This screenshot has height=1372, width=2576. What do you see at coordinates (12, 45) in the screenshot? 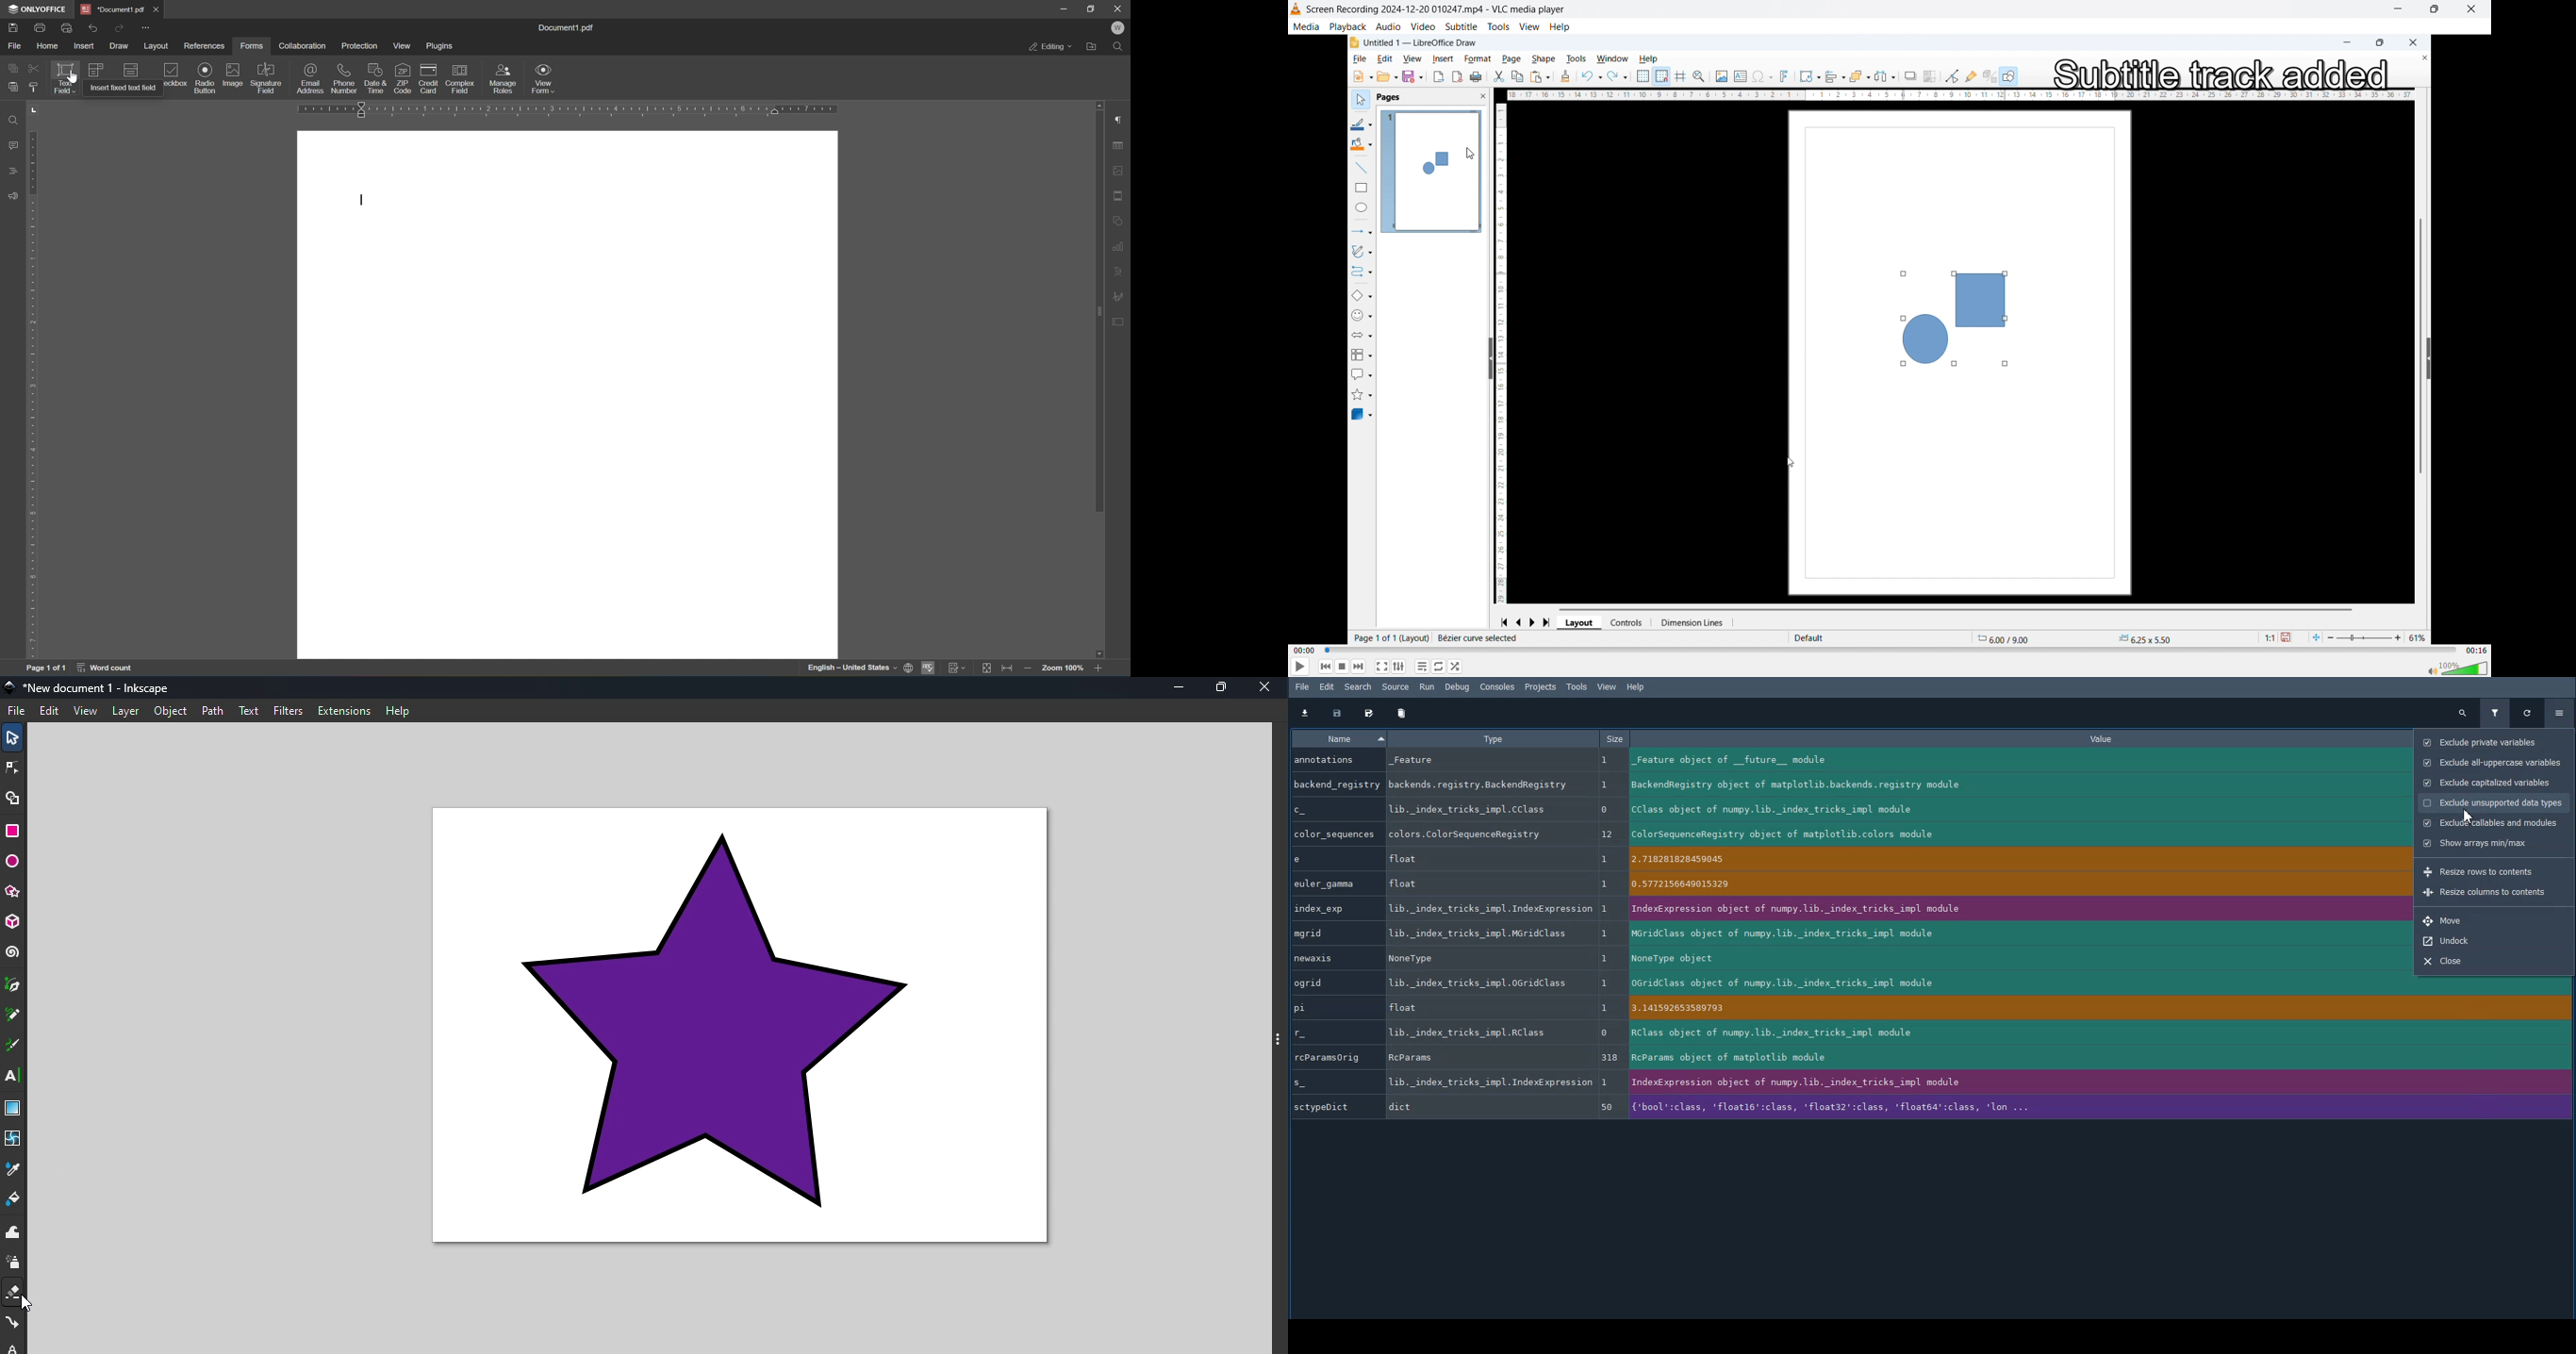
I see `file` at bounding box center [12, 45].